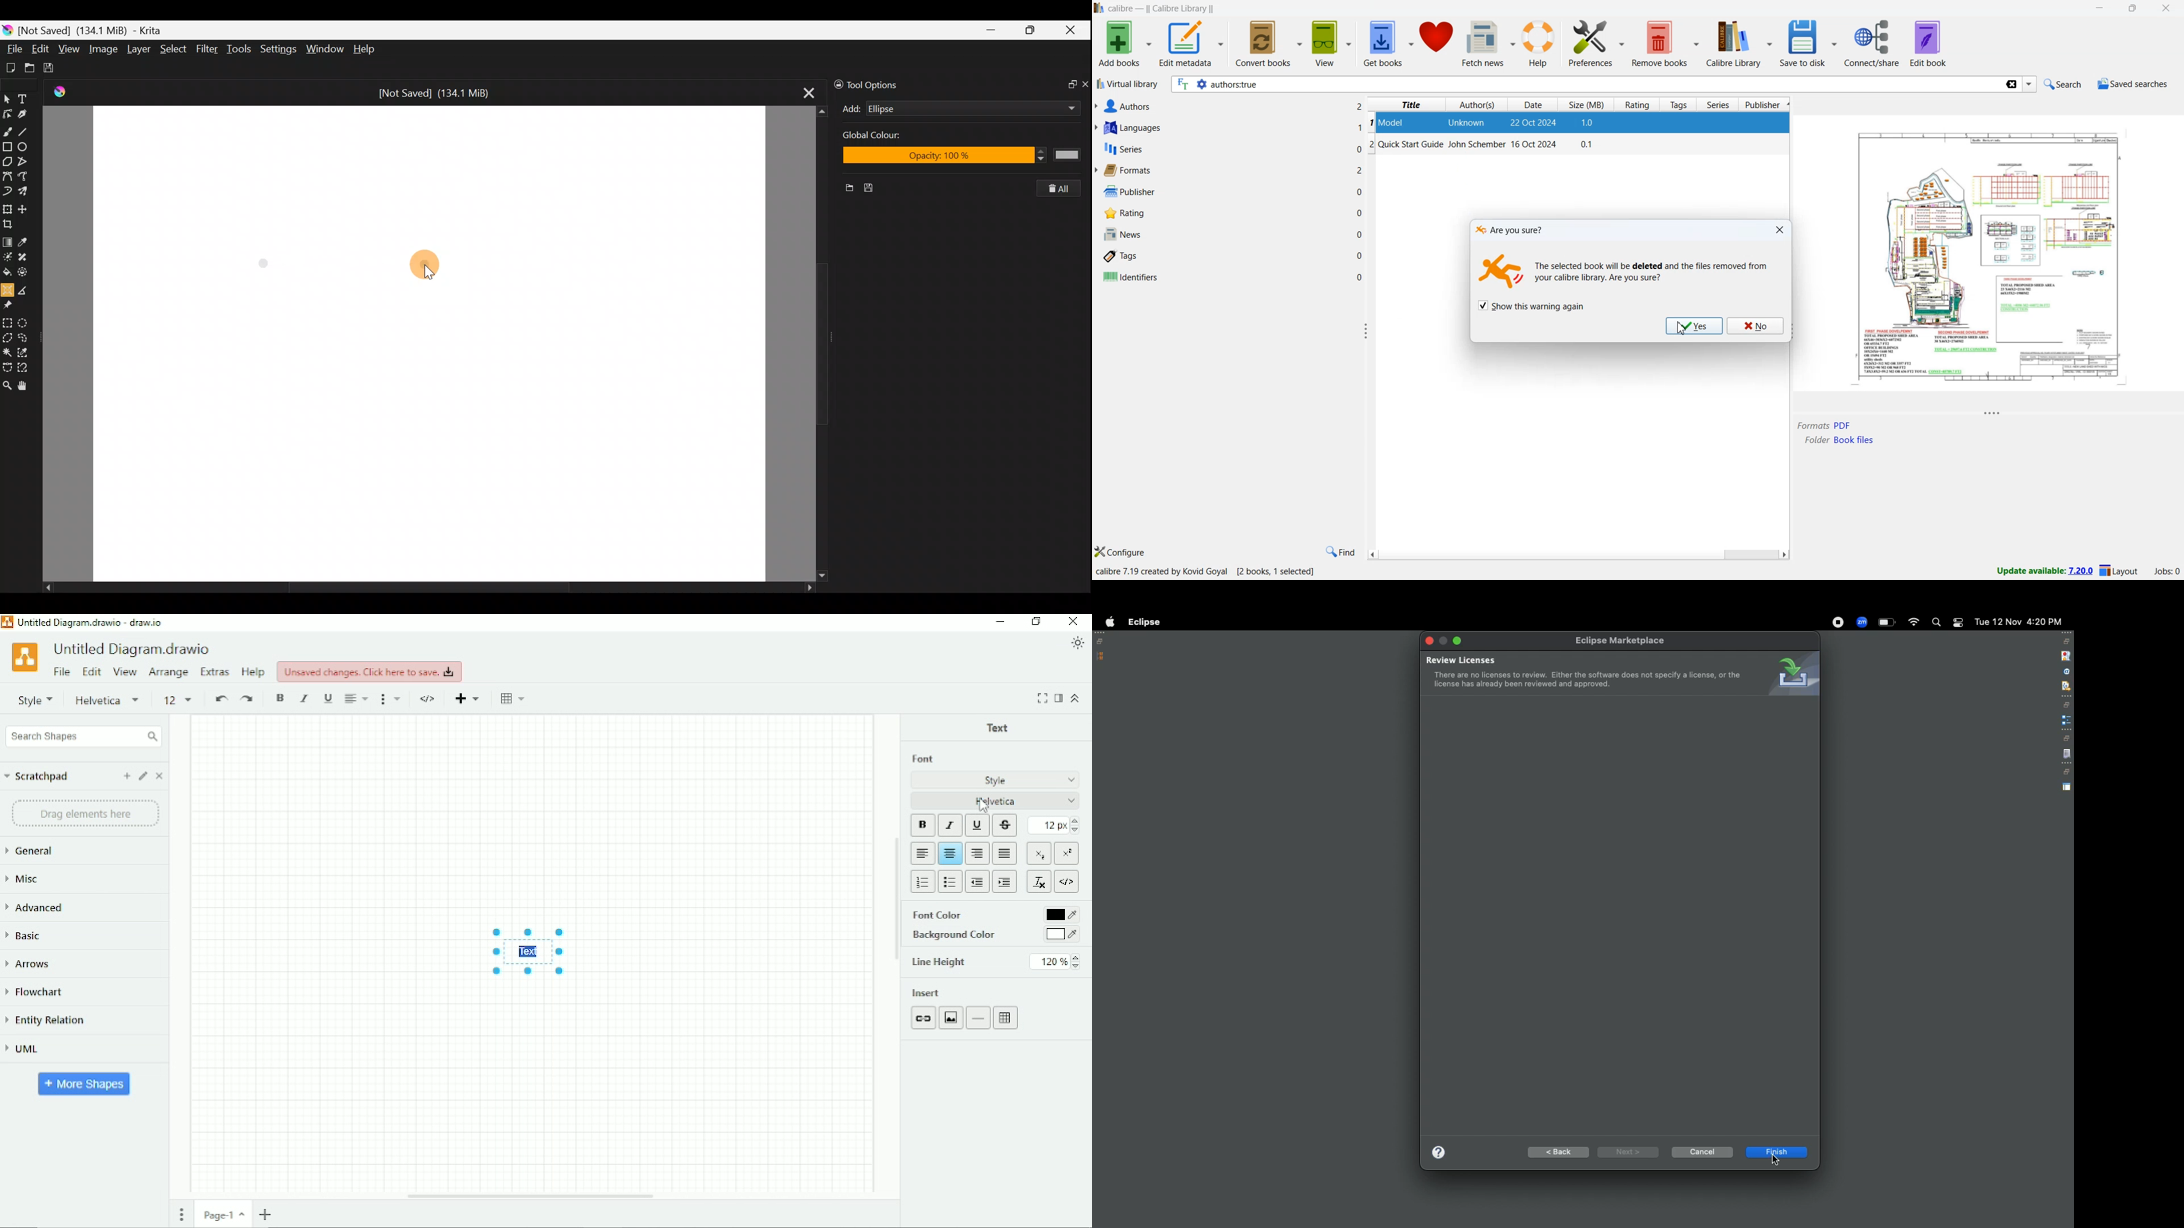 This screenshot has width=2184, height=1232. Describe the element at coordinates (803, 93) in the screenshot. I see `Close tab` at that location.